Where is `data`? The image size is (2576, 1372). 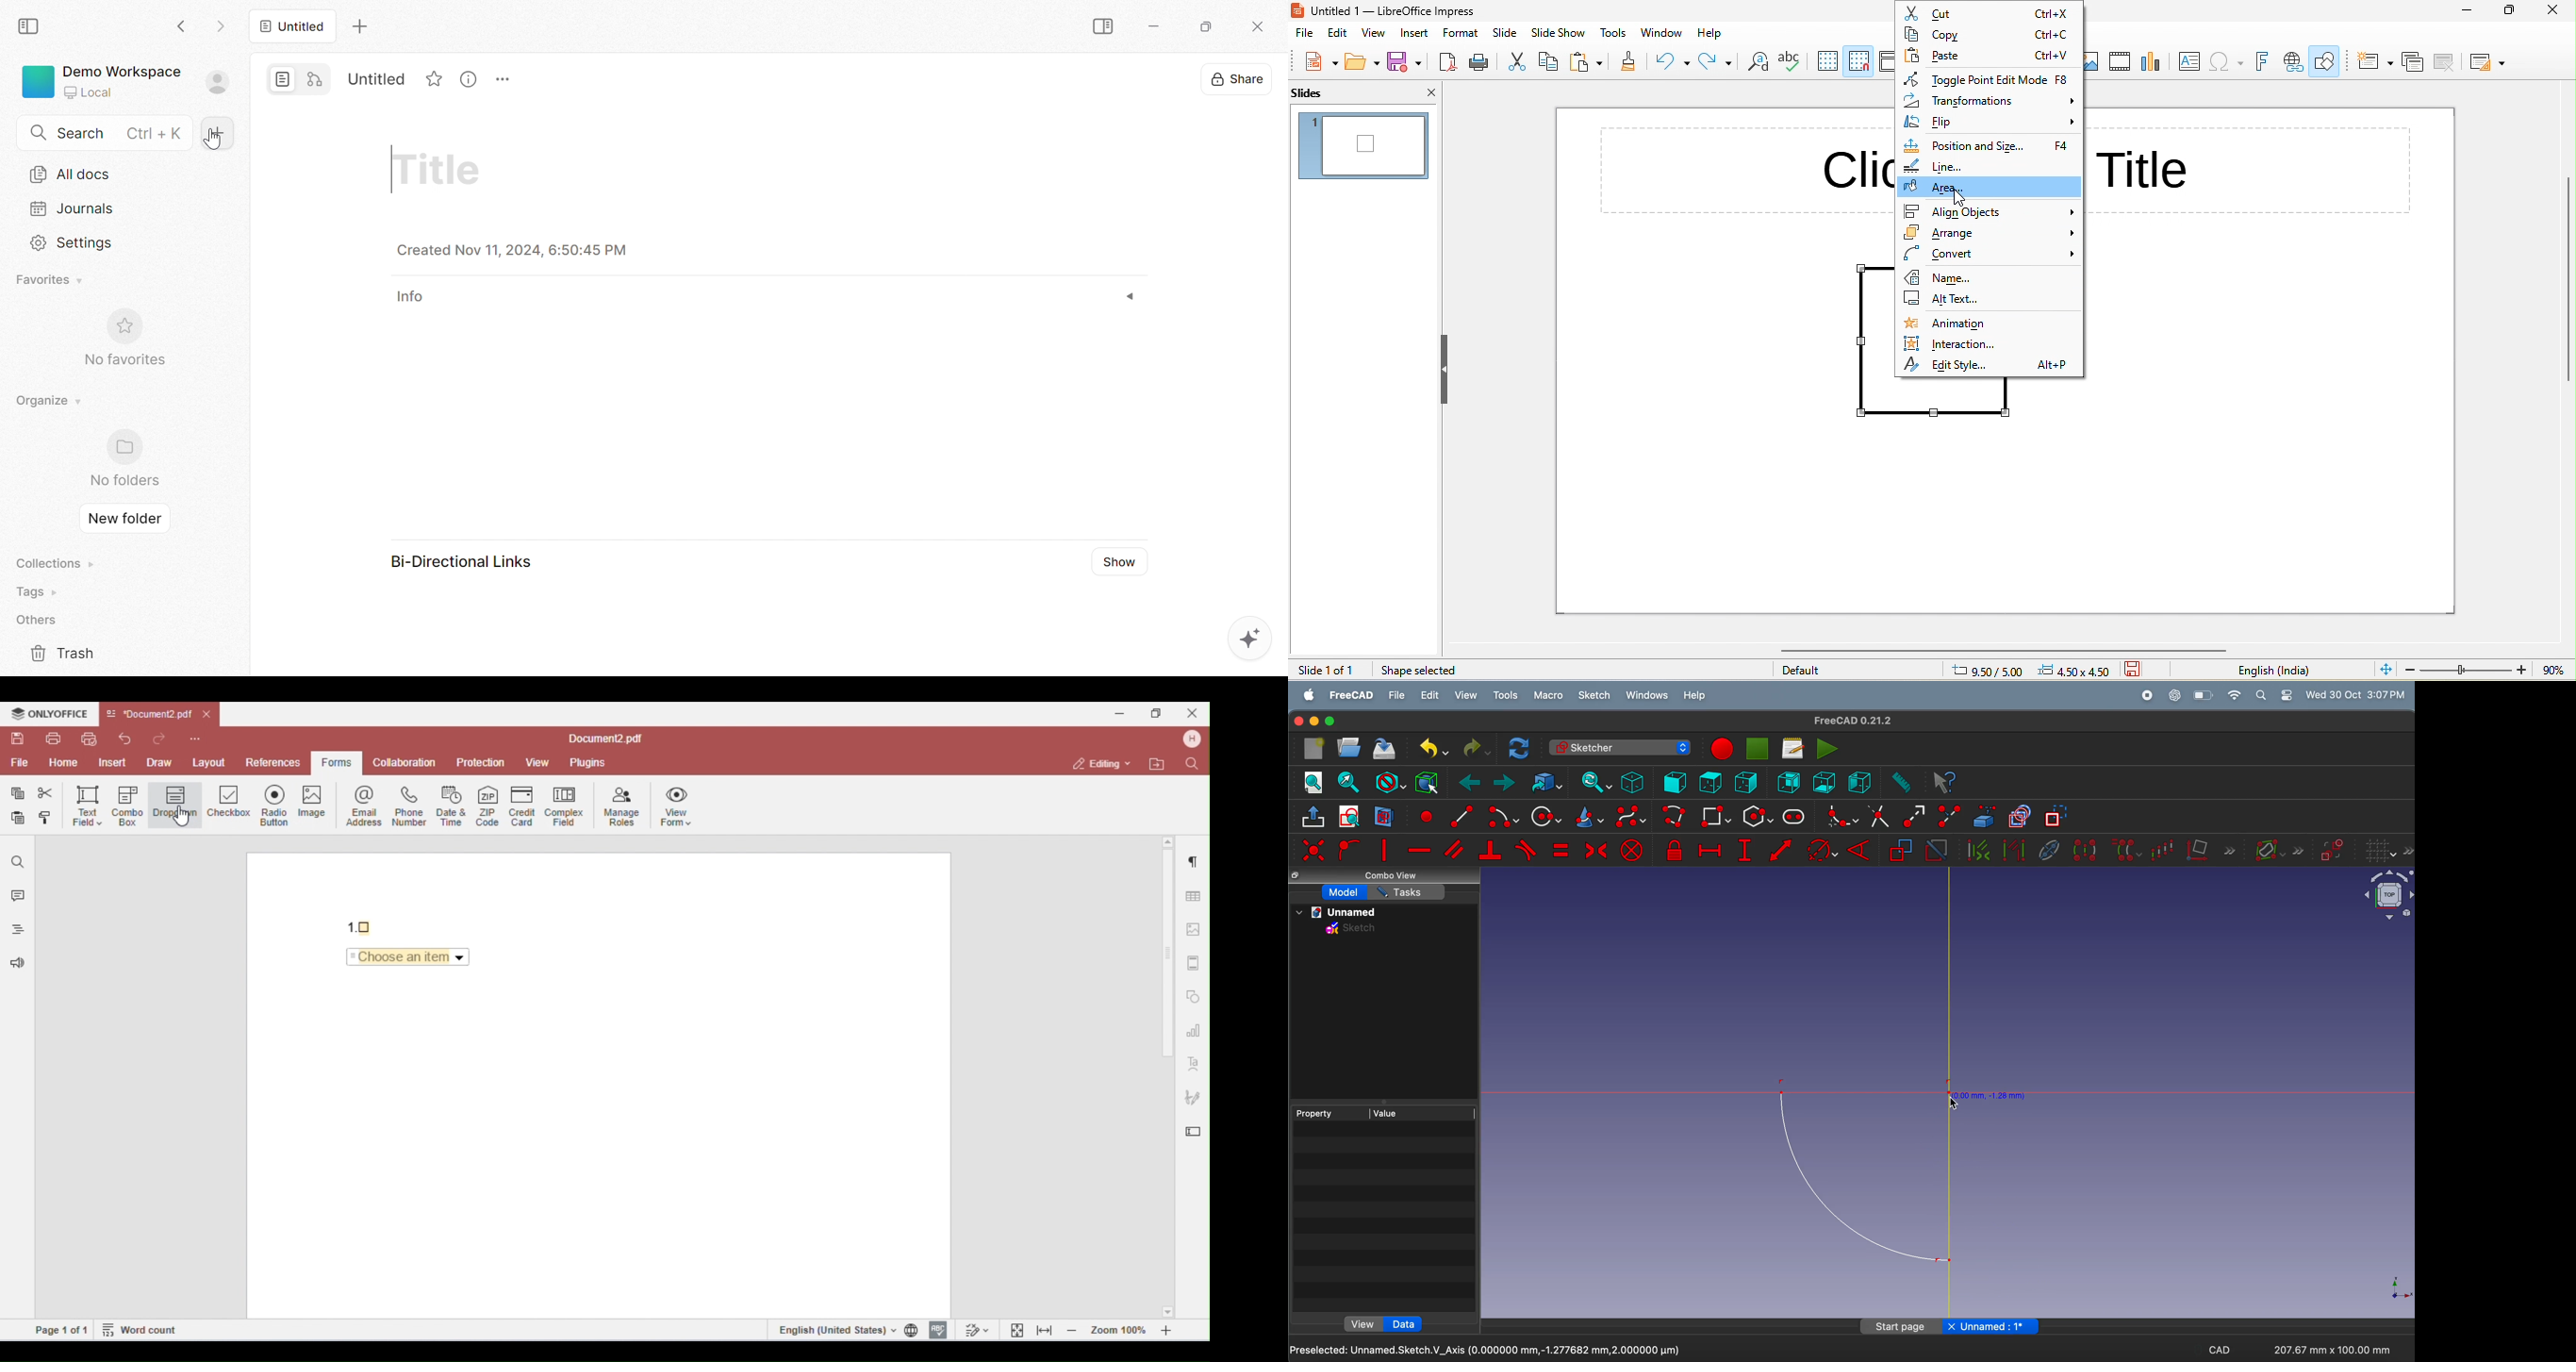
data is located at coordinates (1408, 1324).